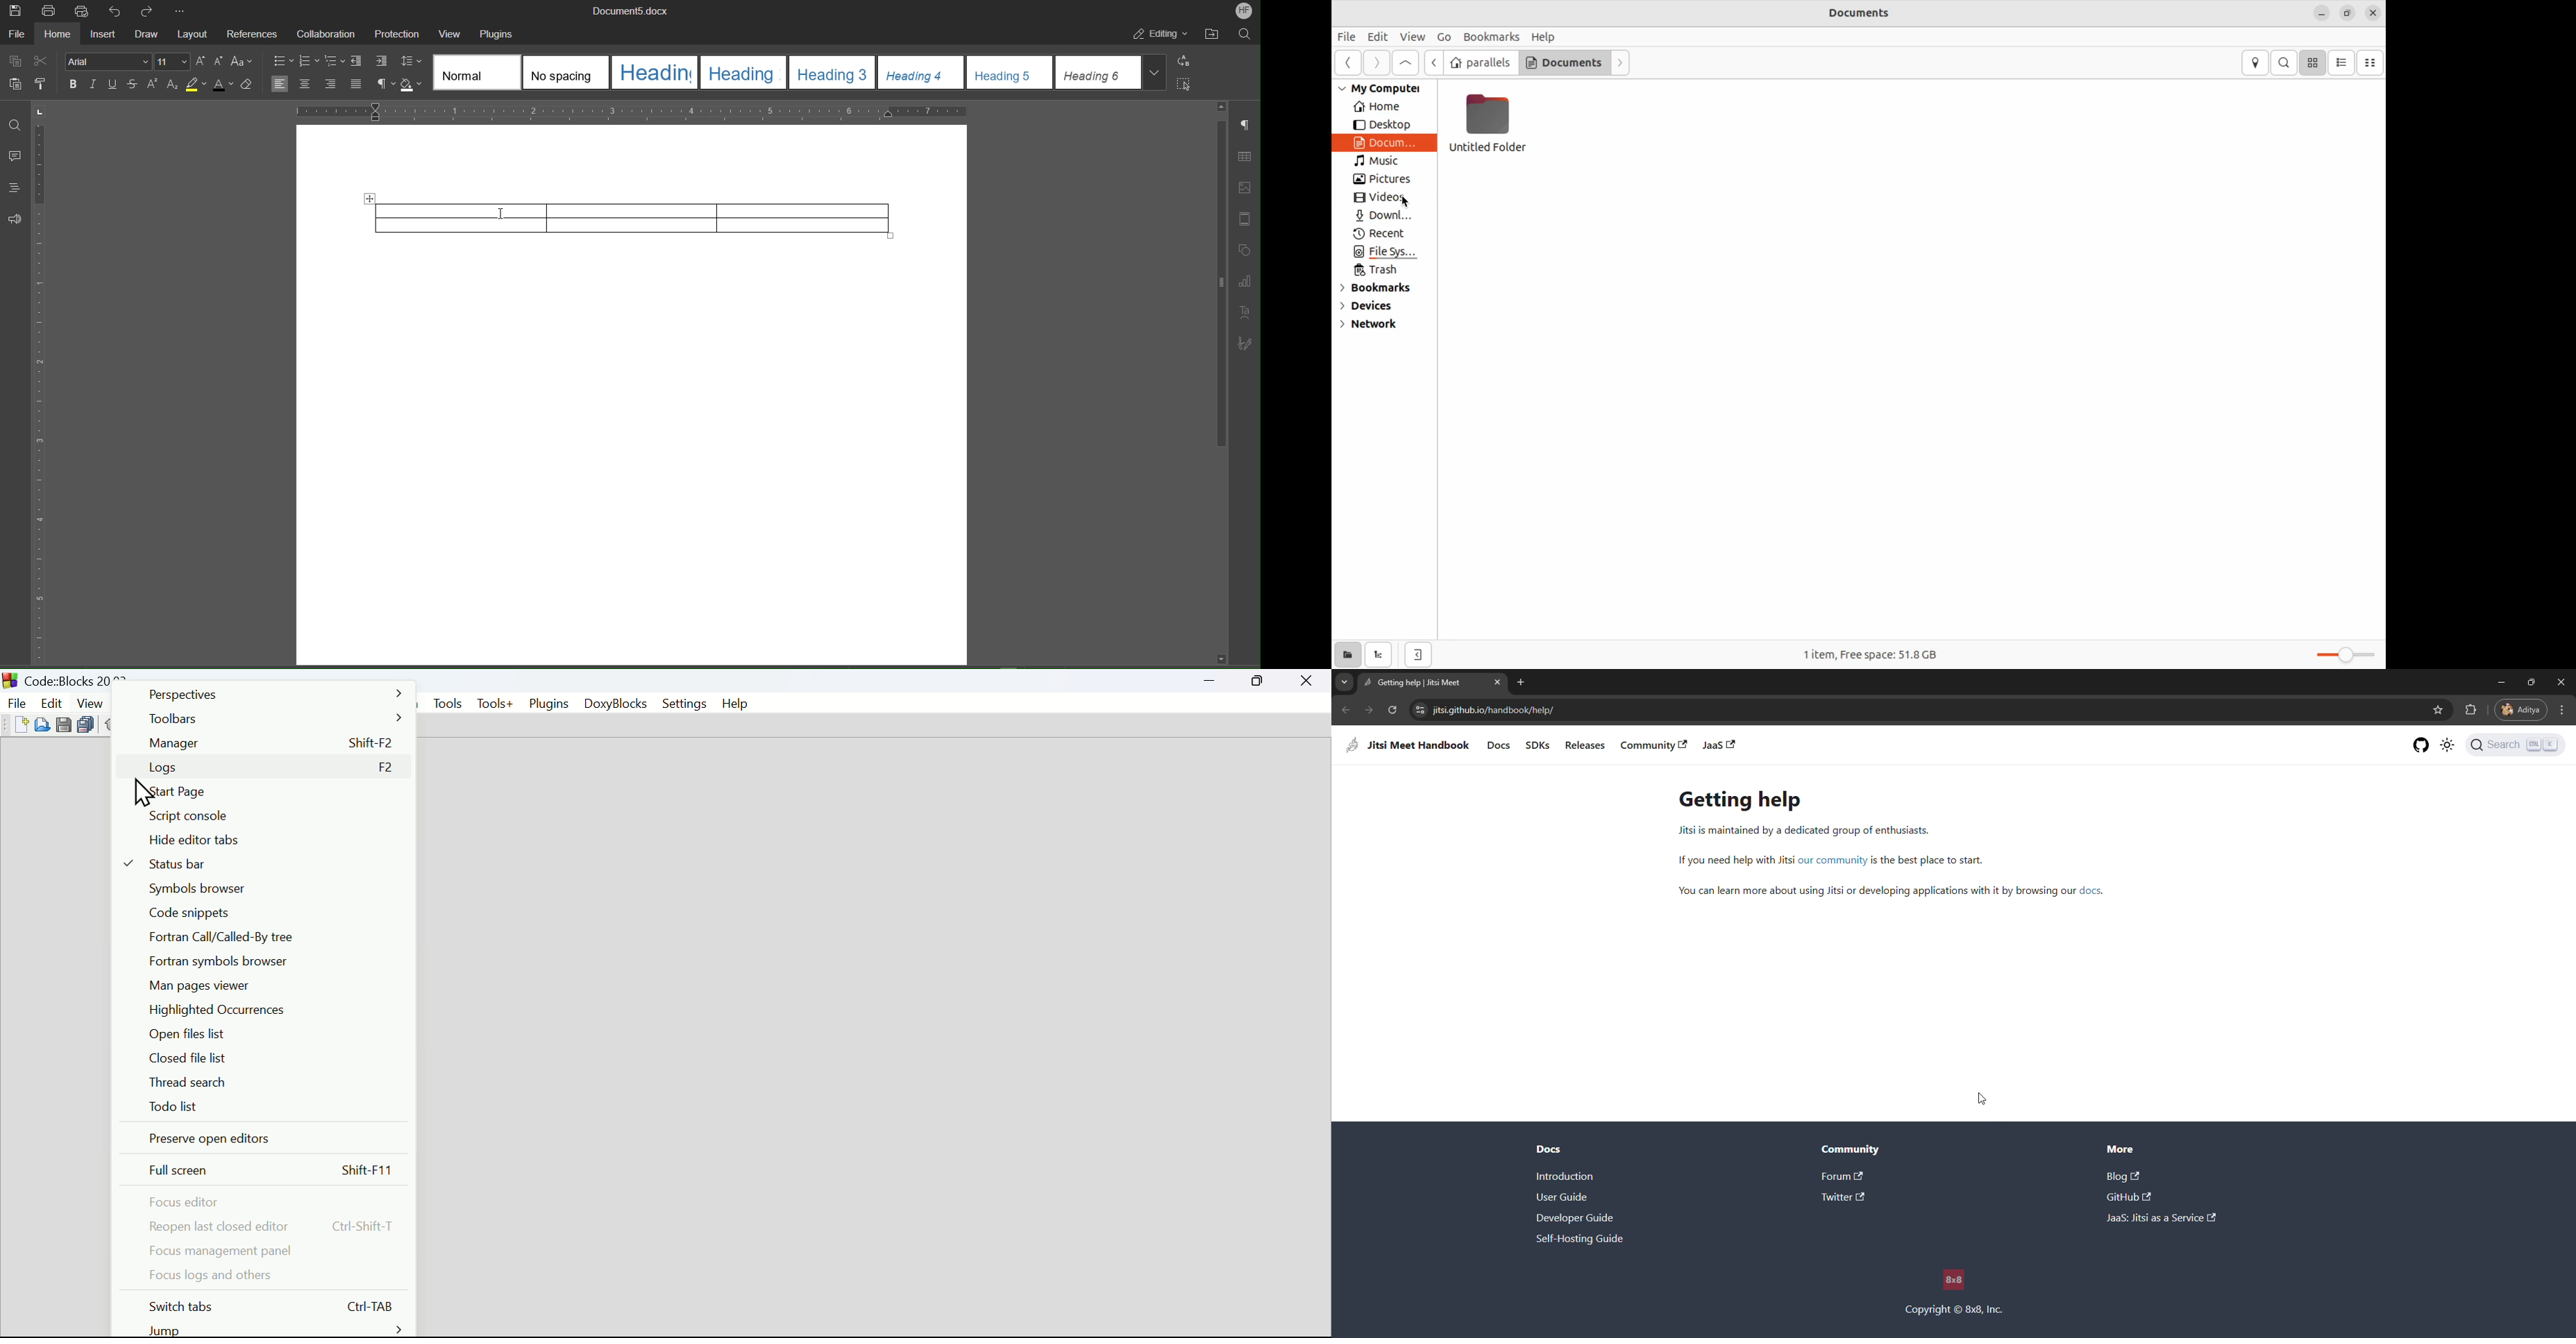 Image resolution: width=2576 pixels, height=1344 pixels. What do you see at coordinates (42, 724) in the screenshot?
I see `open file` at bounding box center [42, 724].